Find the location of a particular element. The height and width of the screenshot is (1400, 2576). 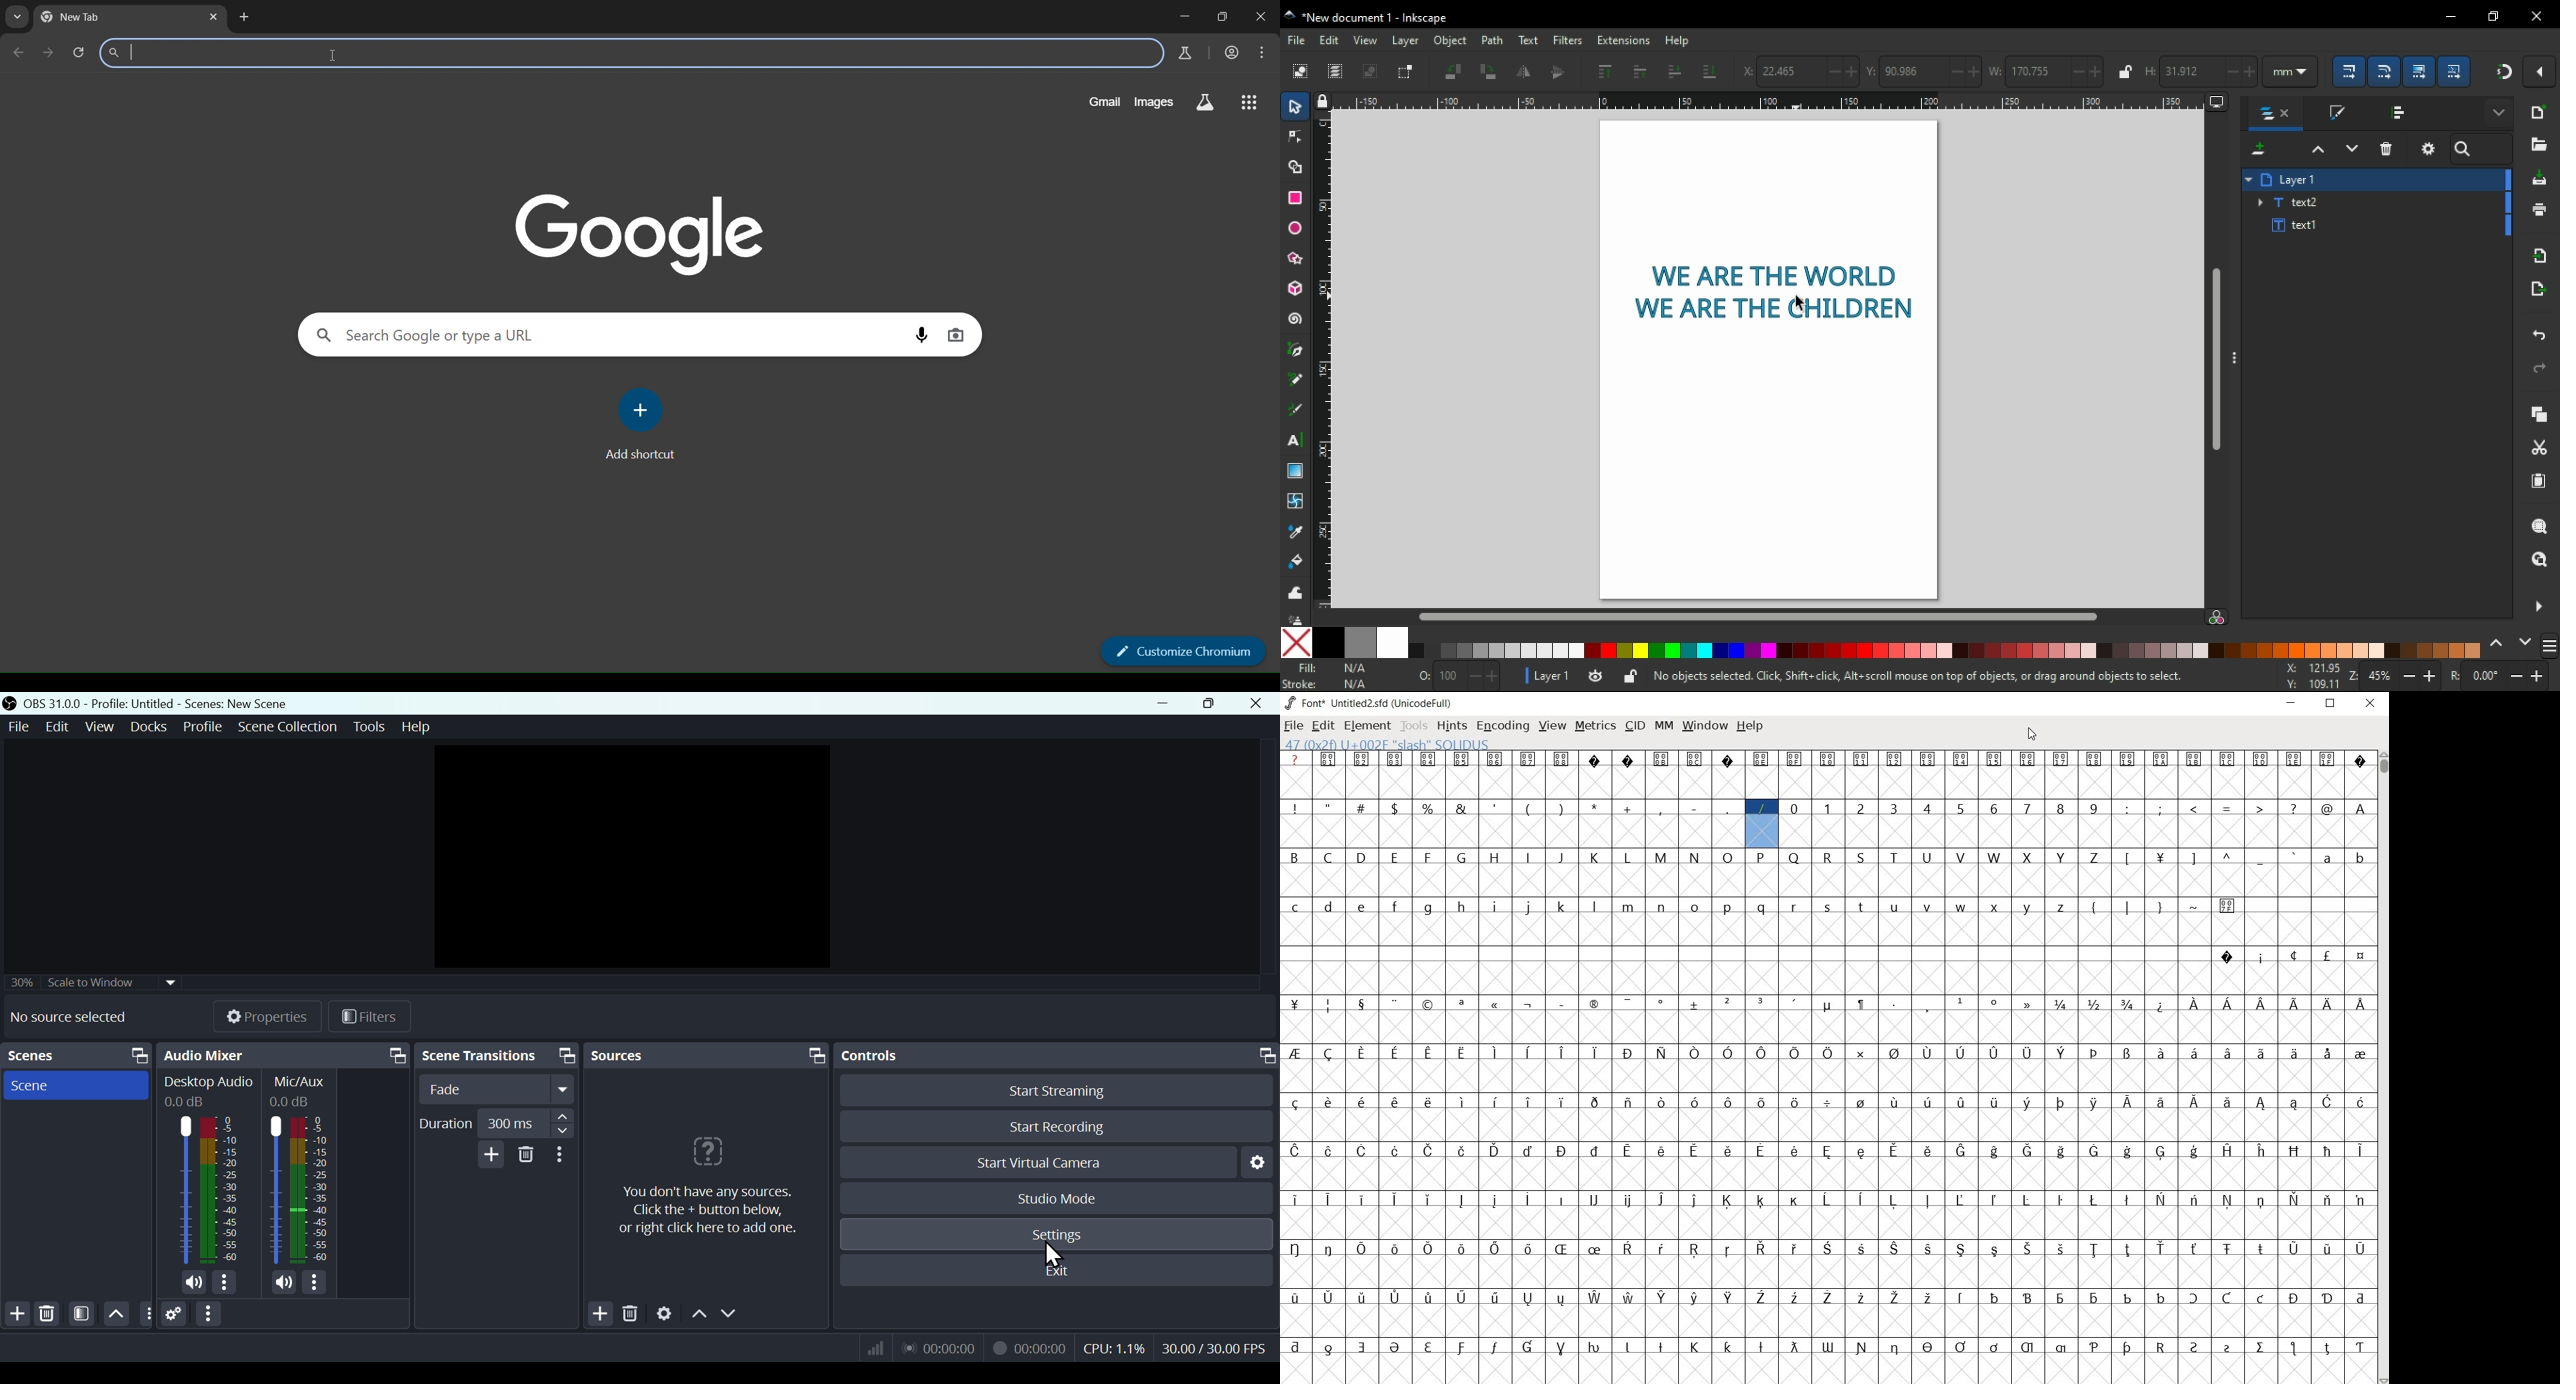

glyph is located at coordinates (1659, 809).